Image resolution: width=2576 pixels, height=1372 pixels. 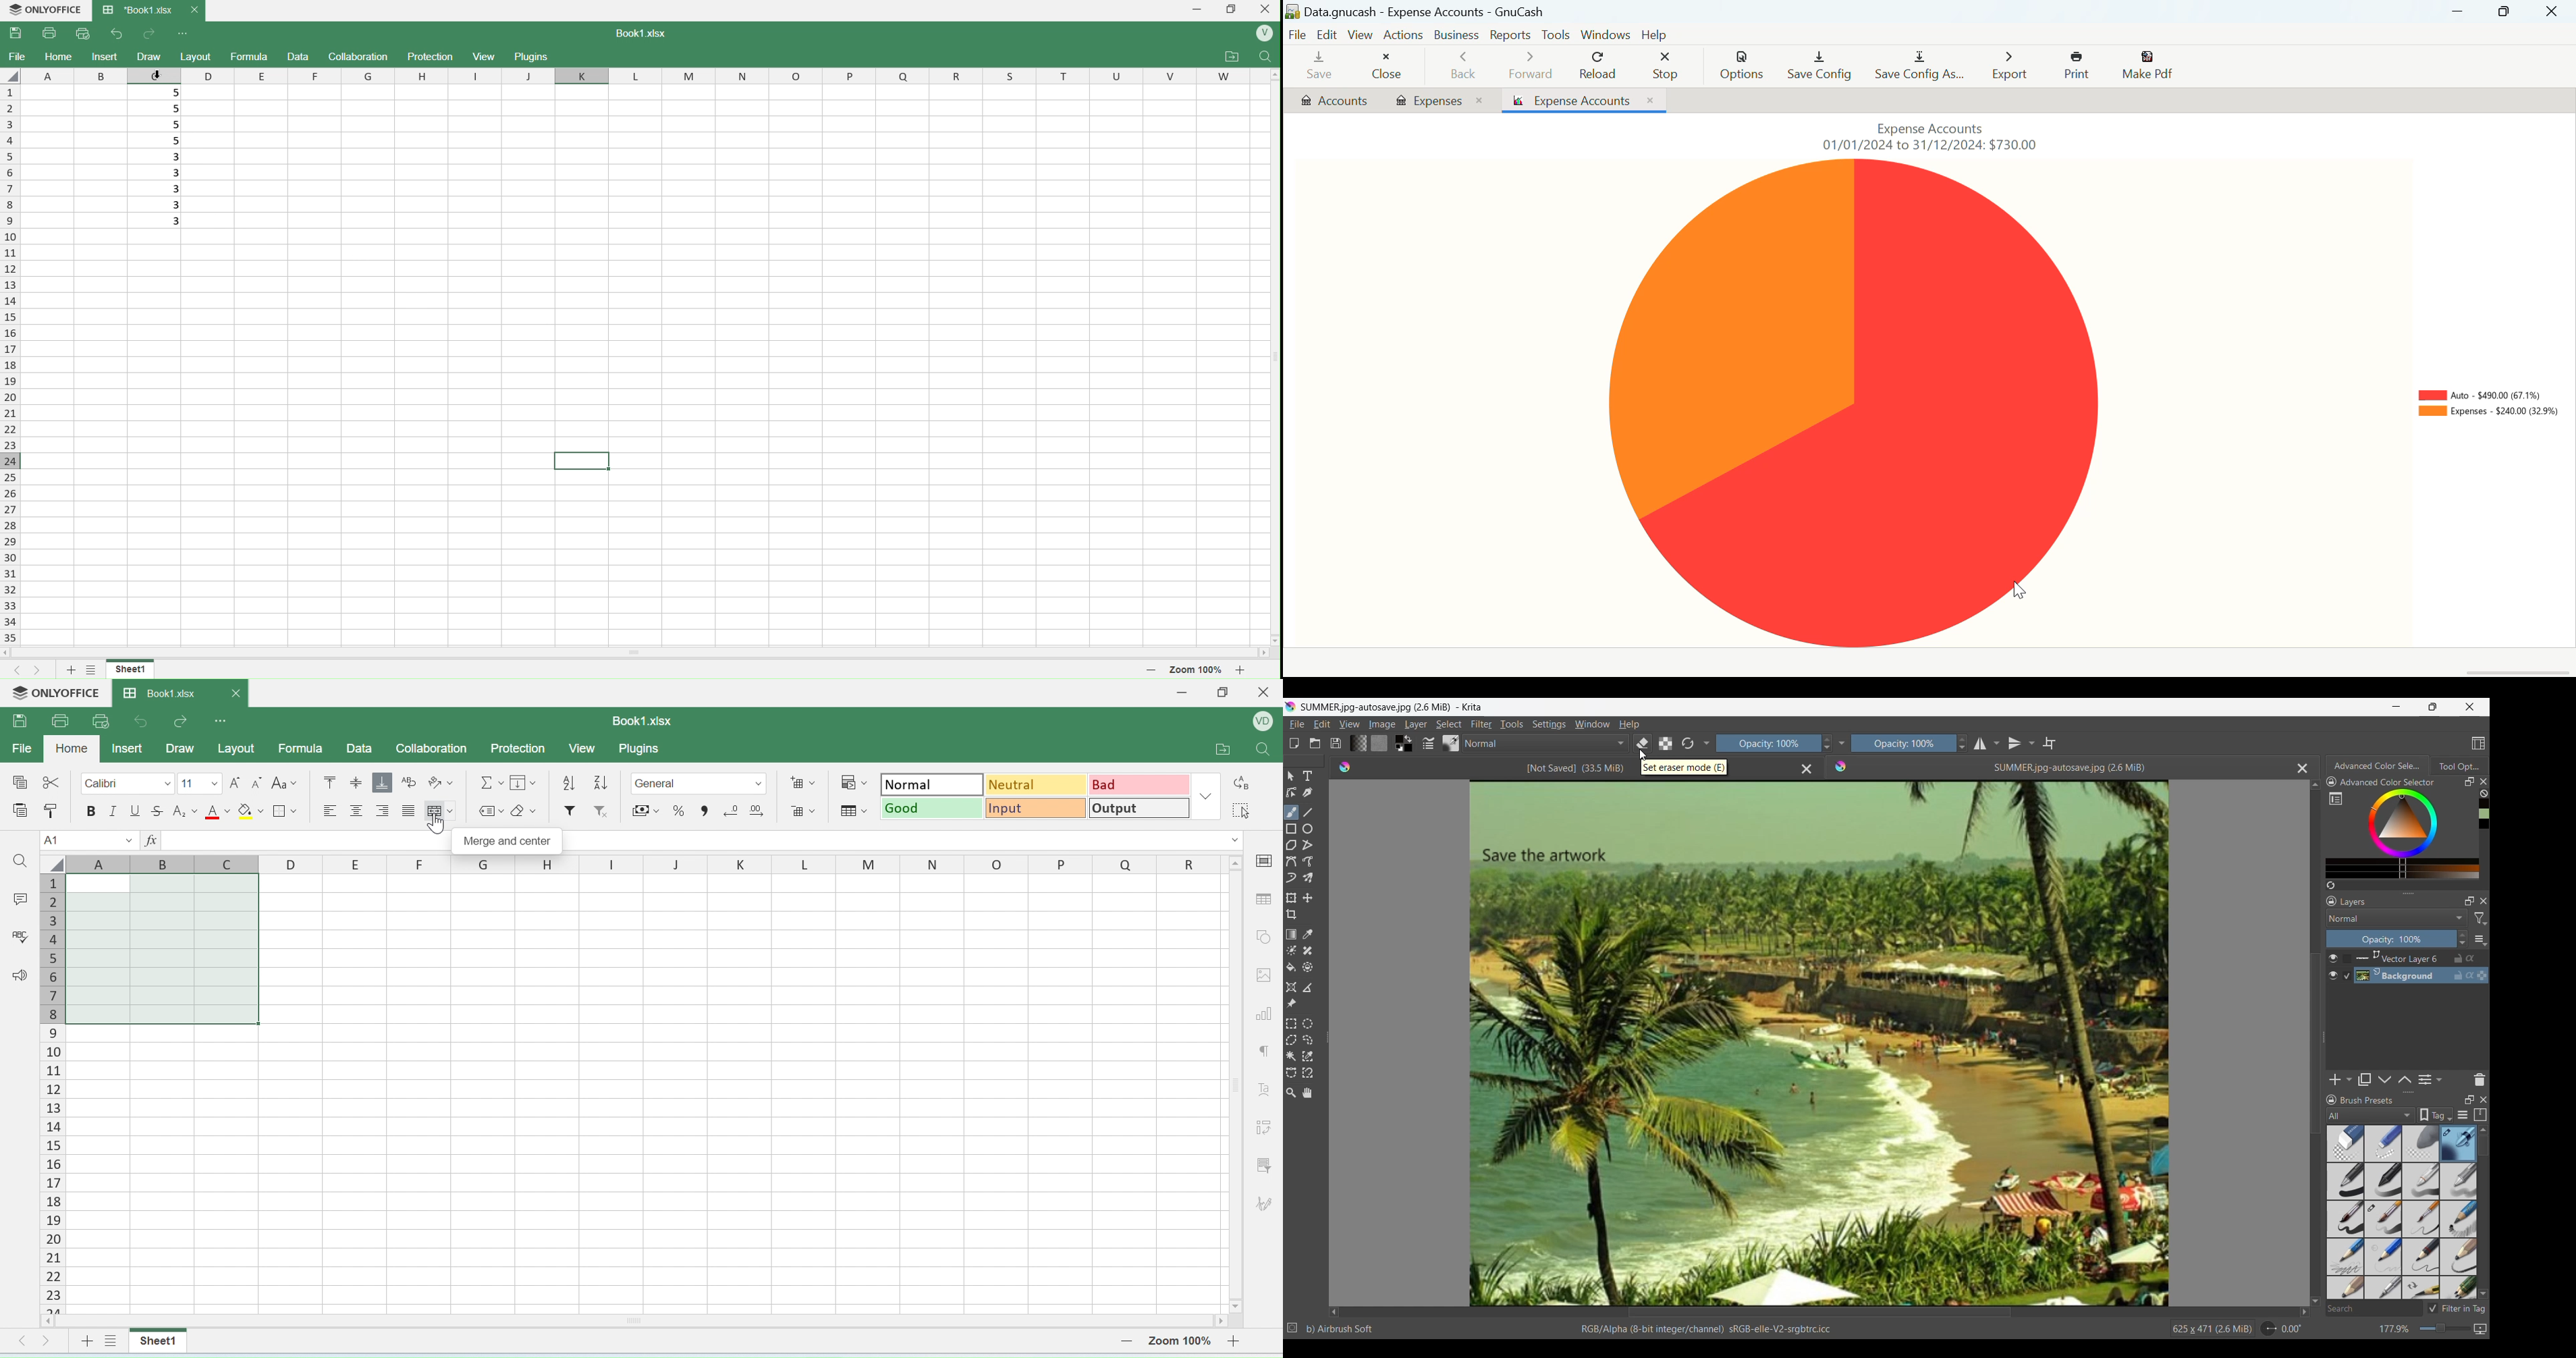 What do you see at coordinates (74, 749) in the screenshot?
I see `` at bounding box center [74, 749].